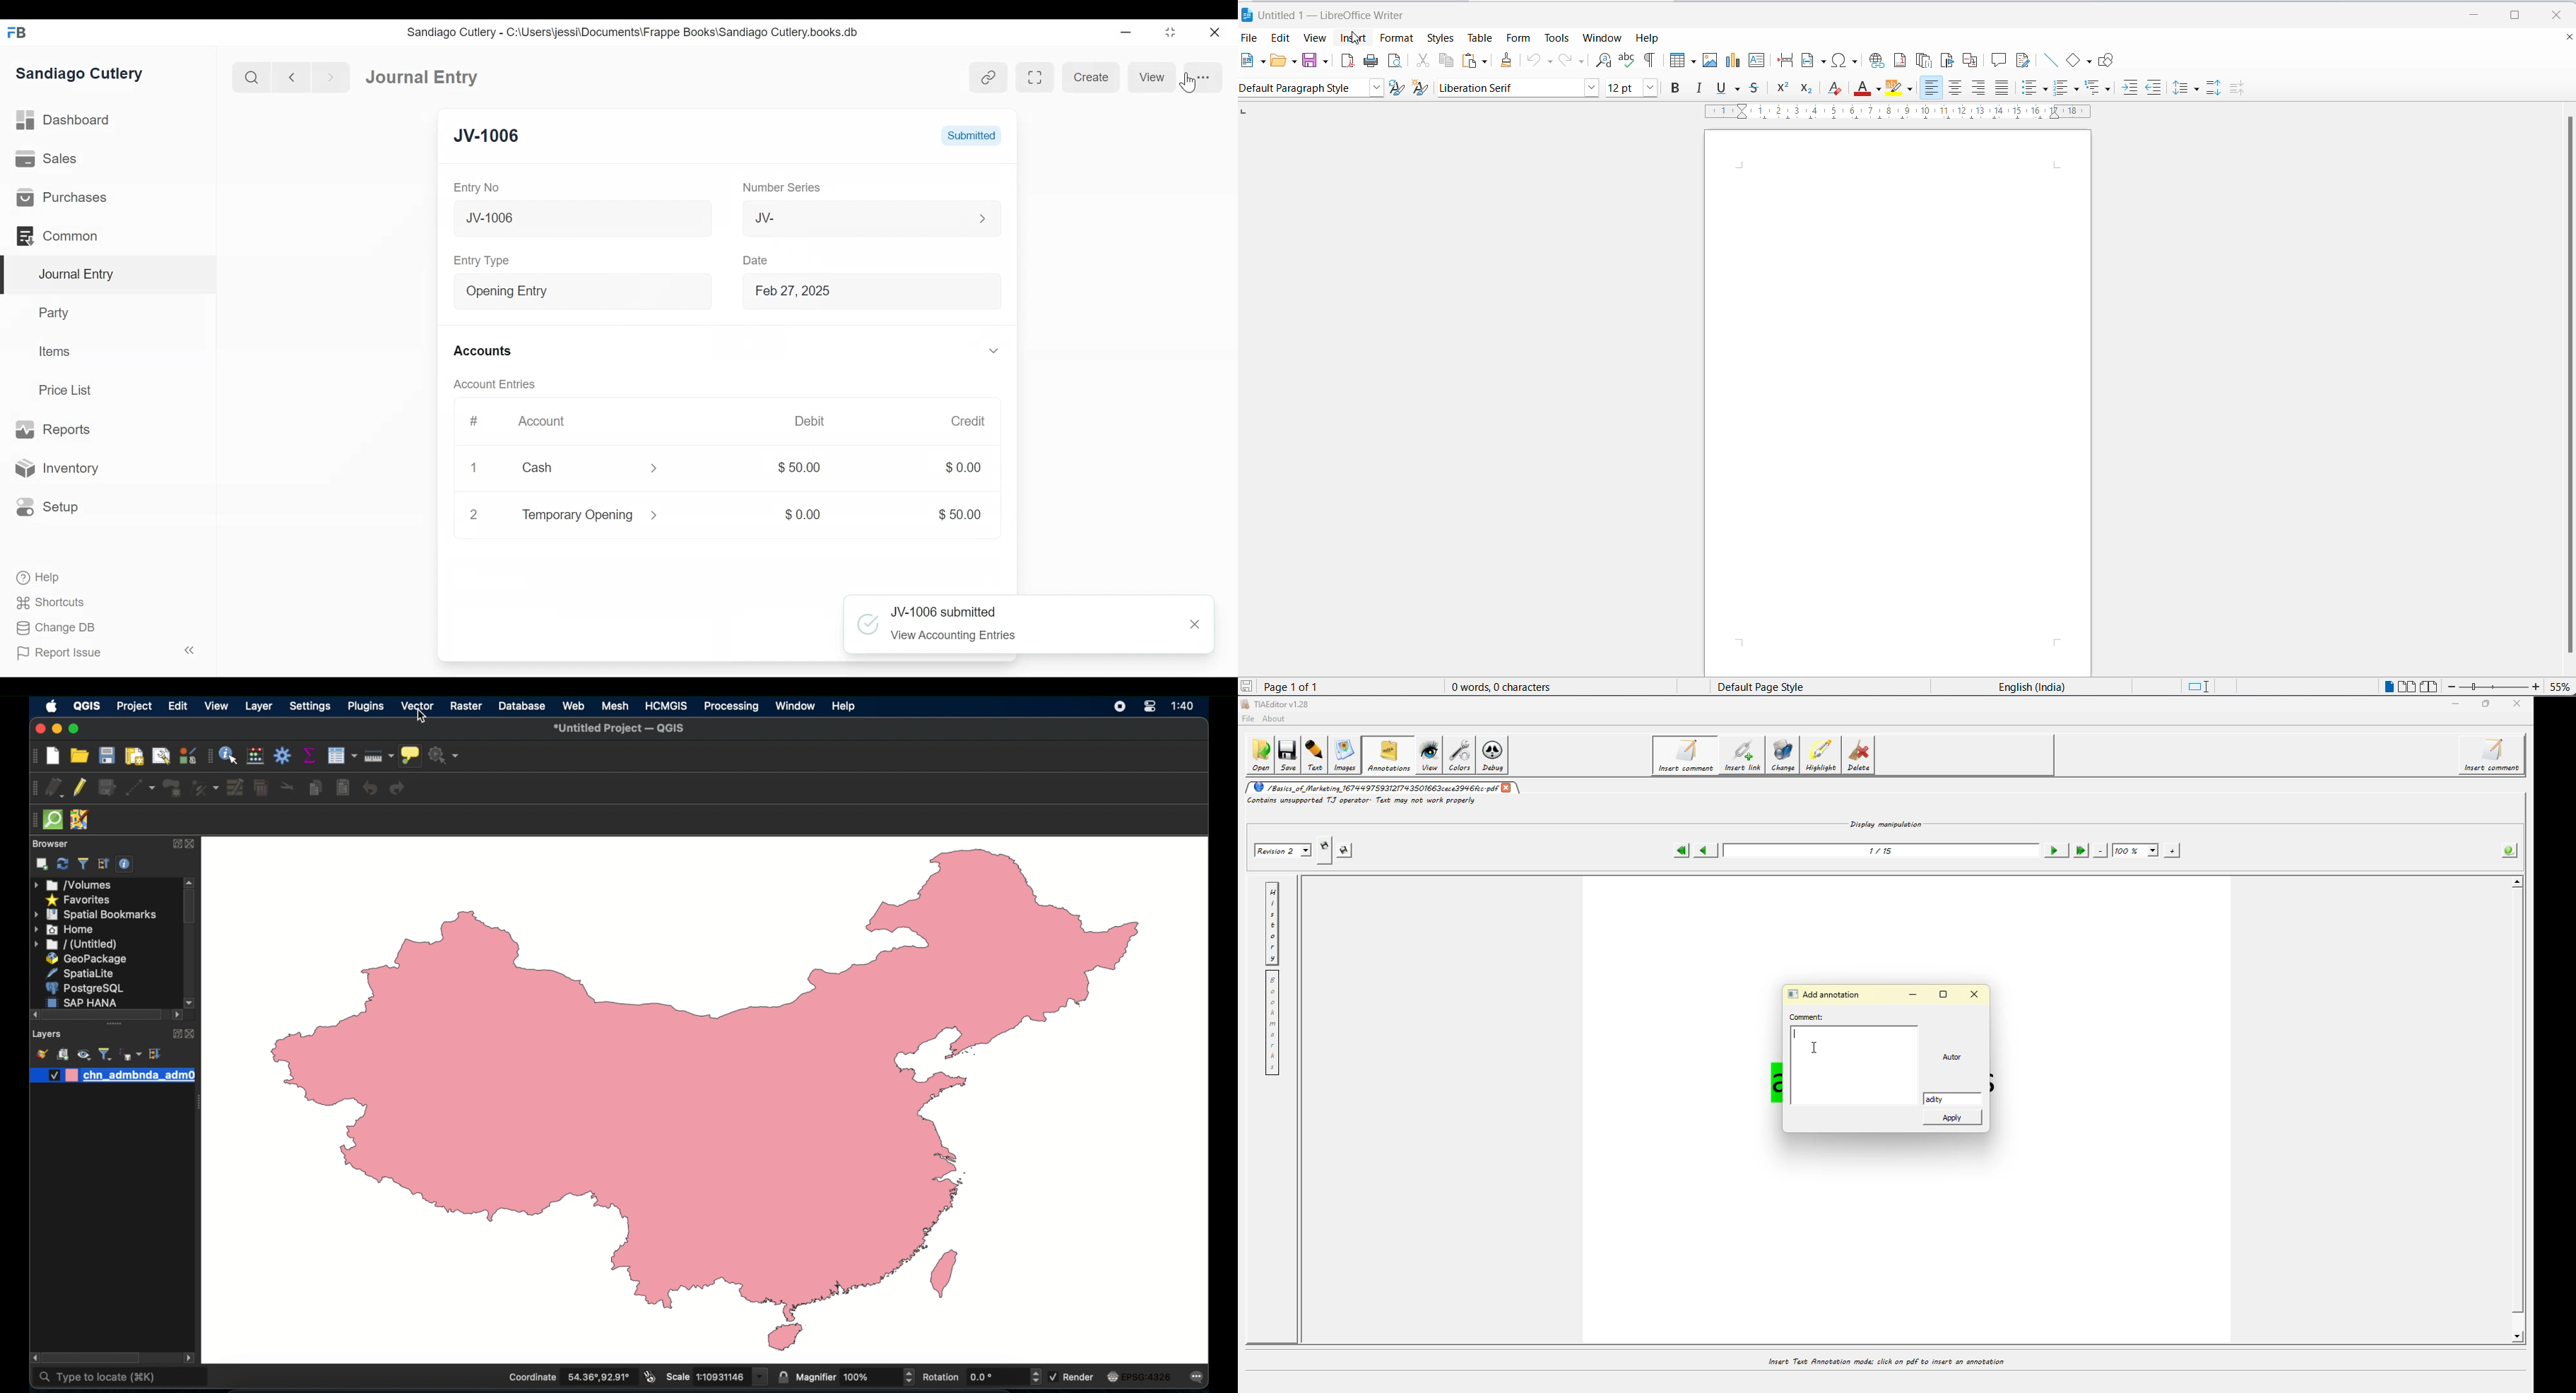 Image resolution: width=2576 pixels, height=1400 pixels. I want to click on Party, so click(56, 312).